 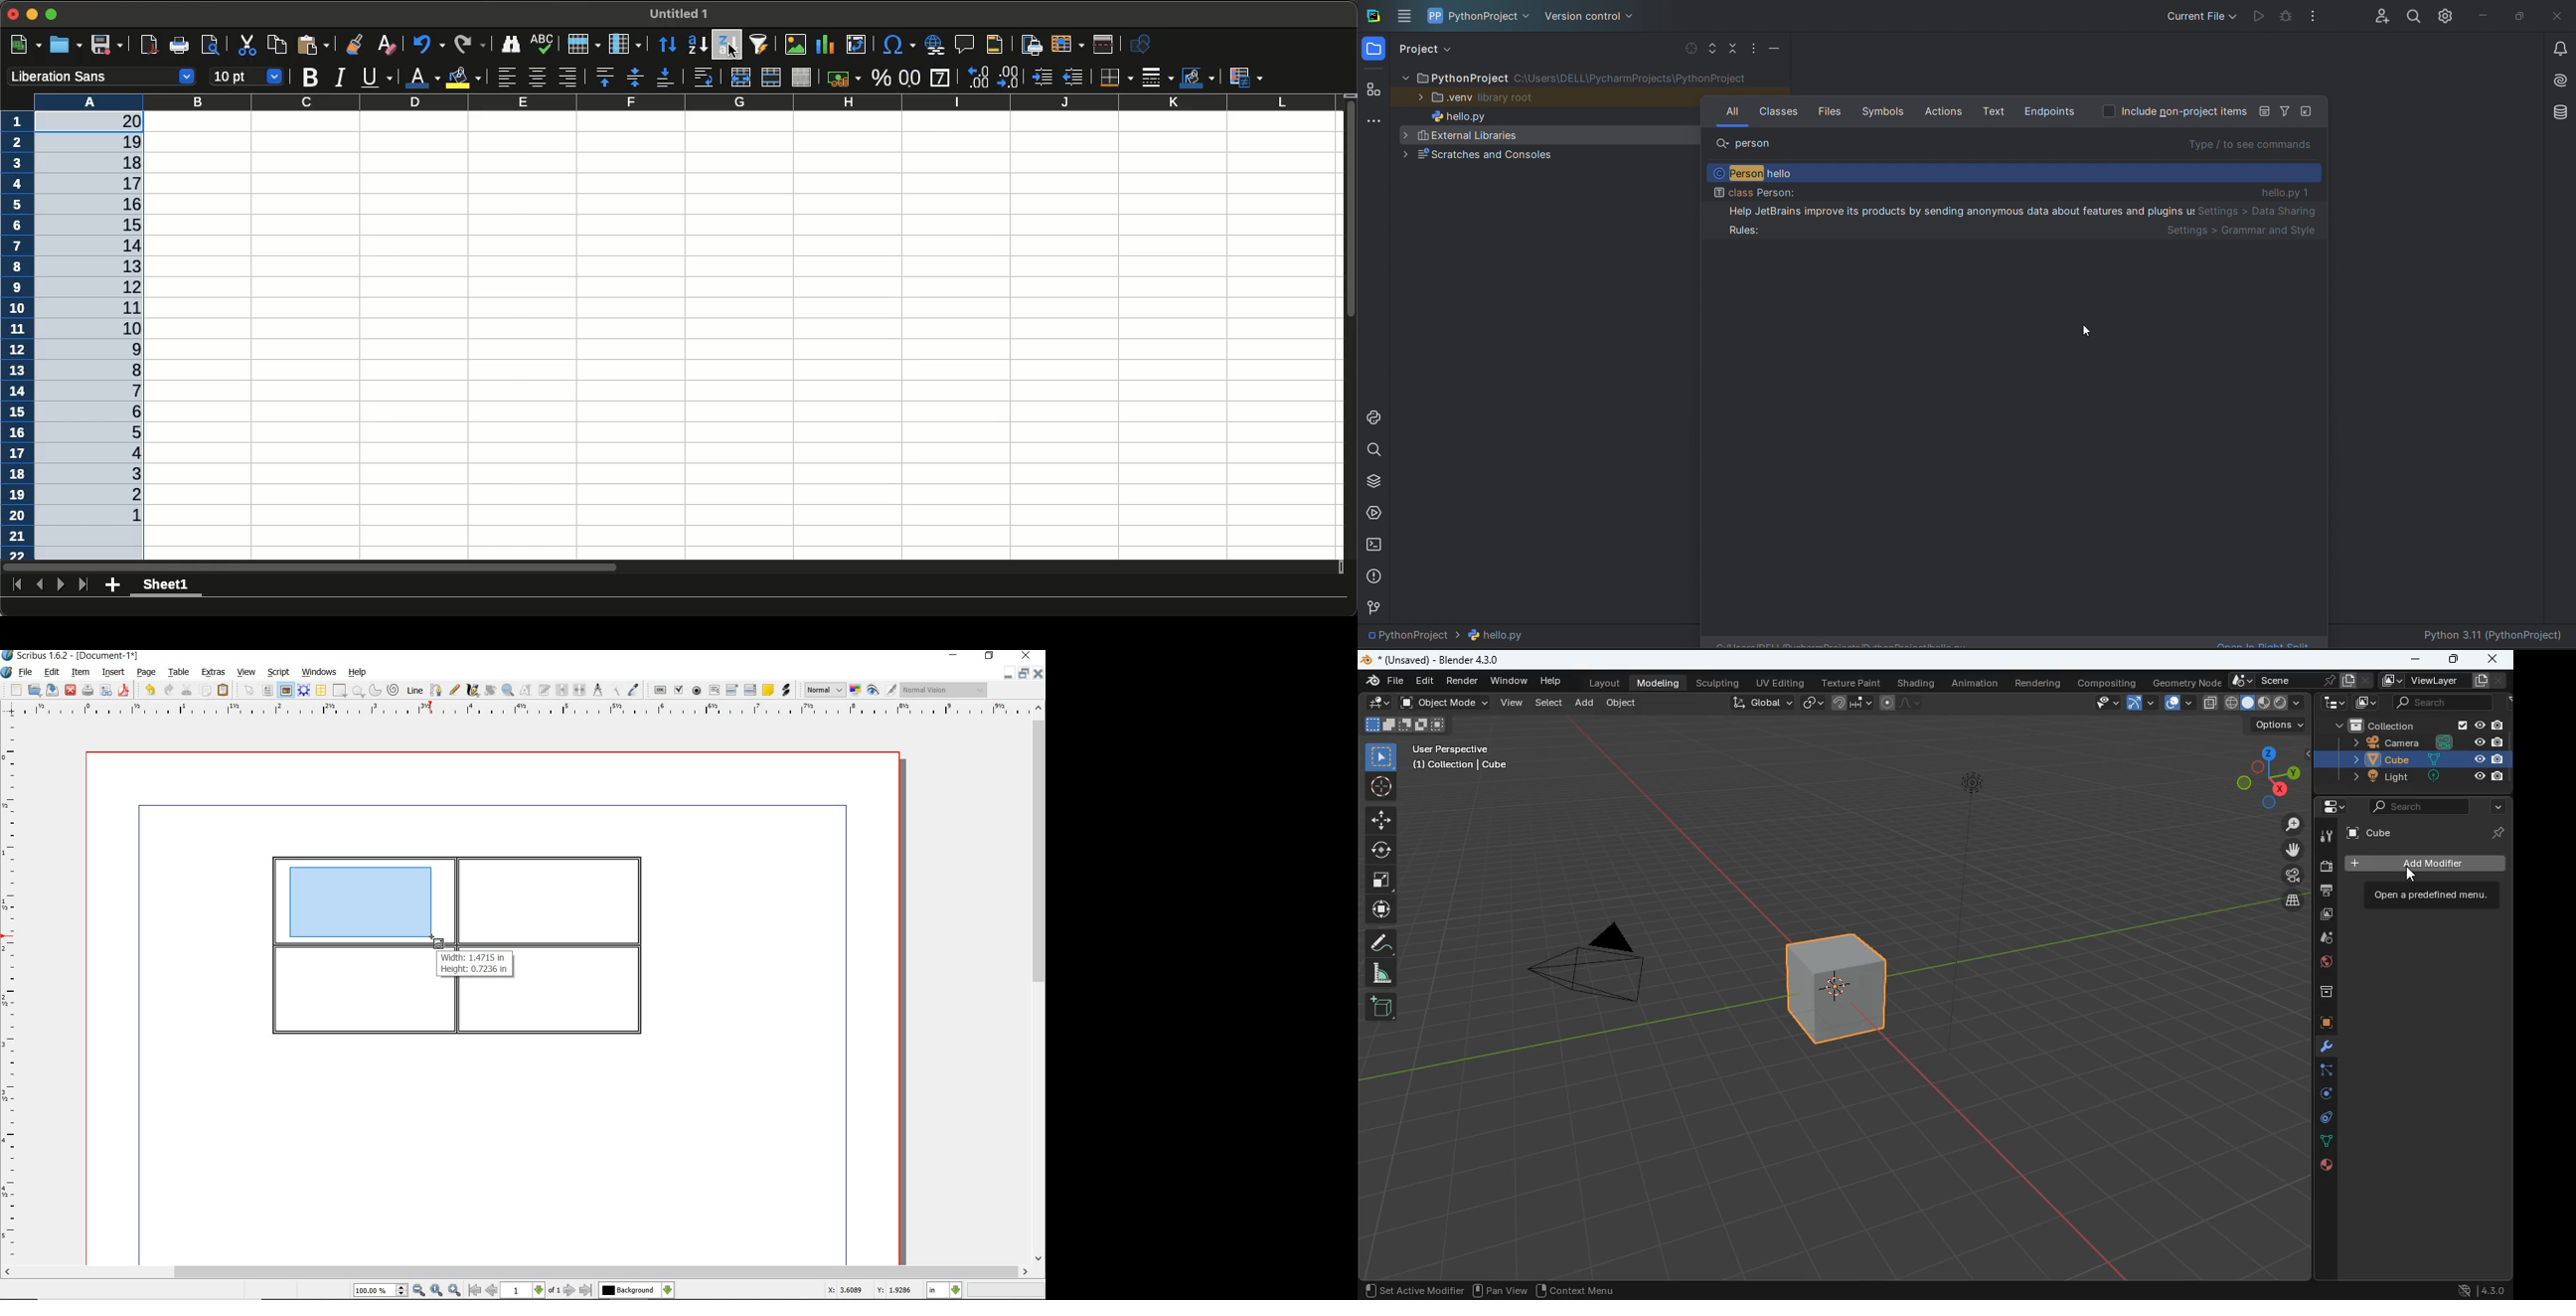 What do you see at coordinates (786, 690) in the screenshot?
I see `link annotation` at bounding box center [786, 690].